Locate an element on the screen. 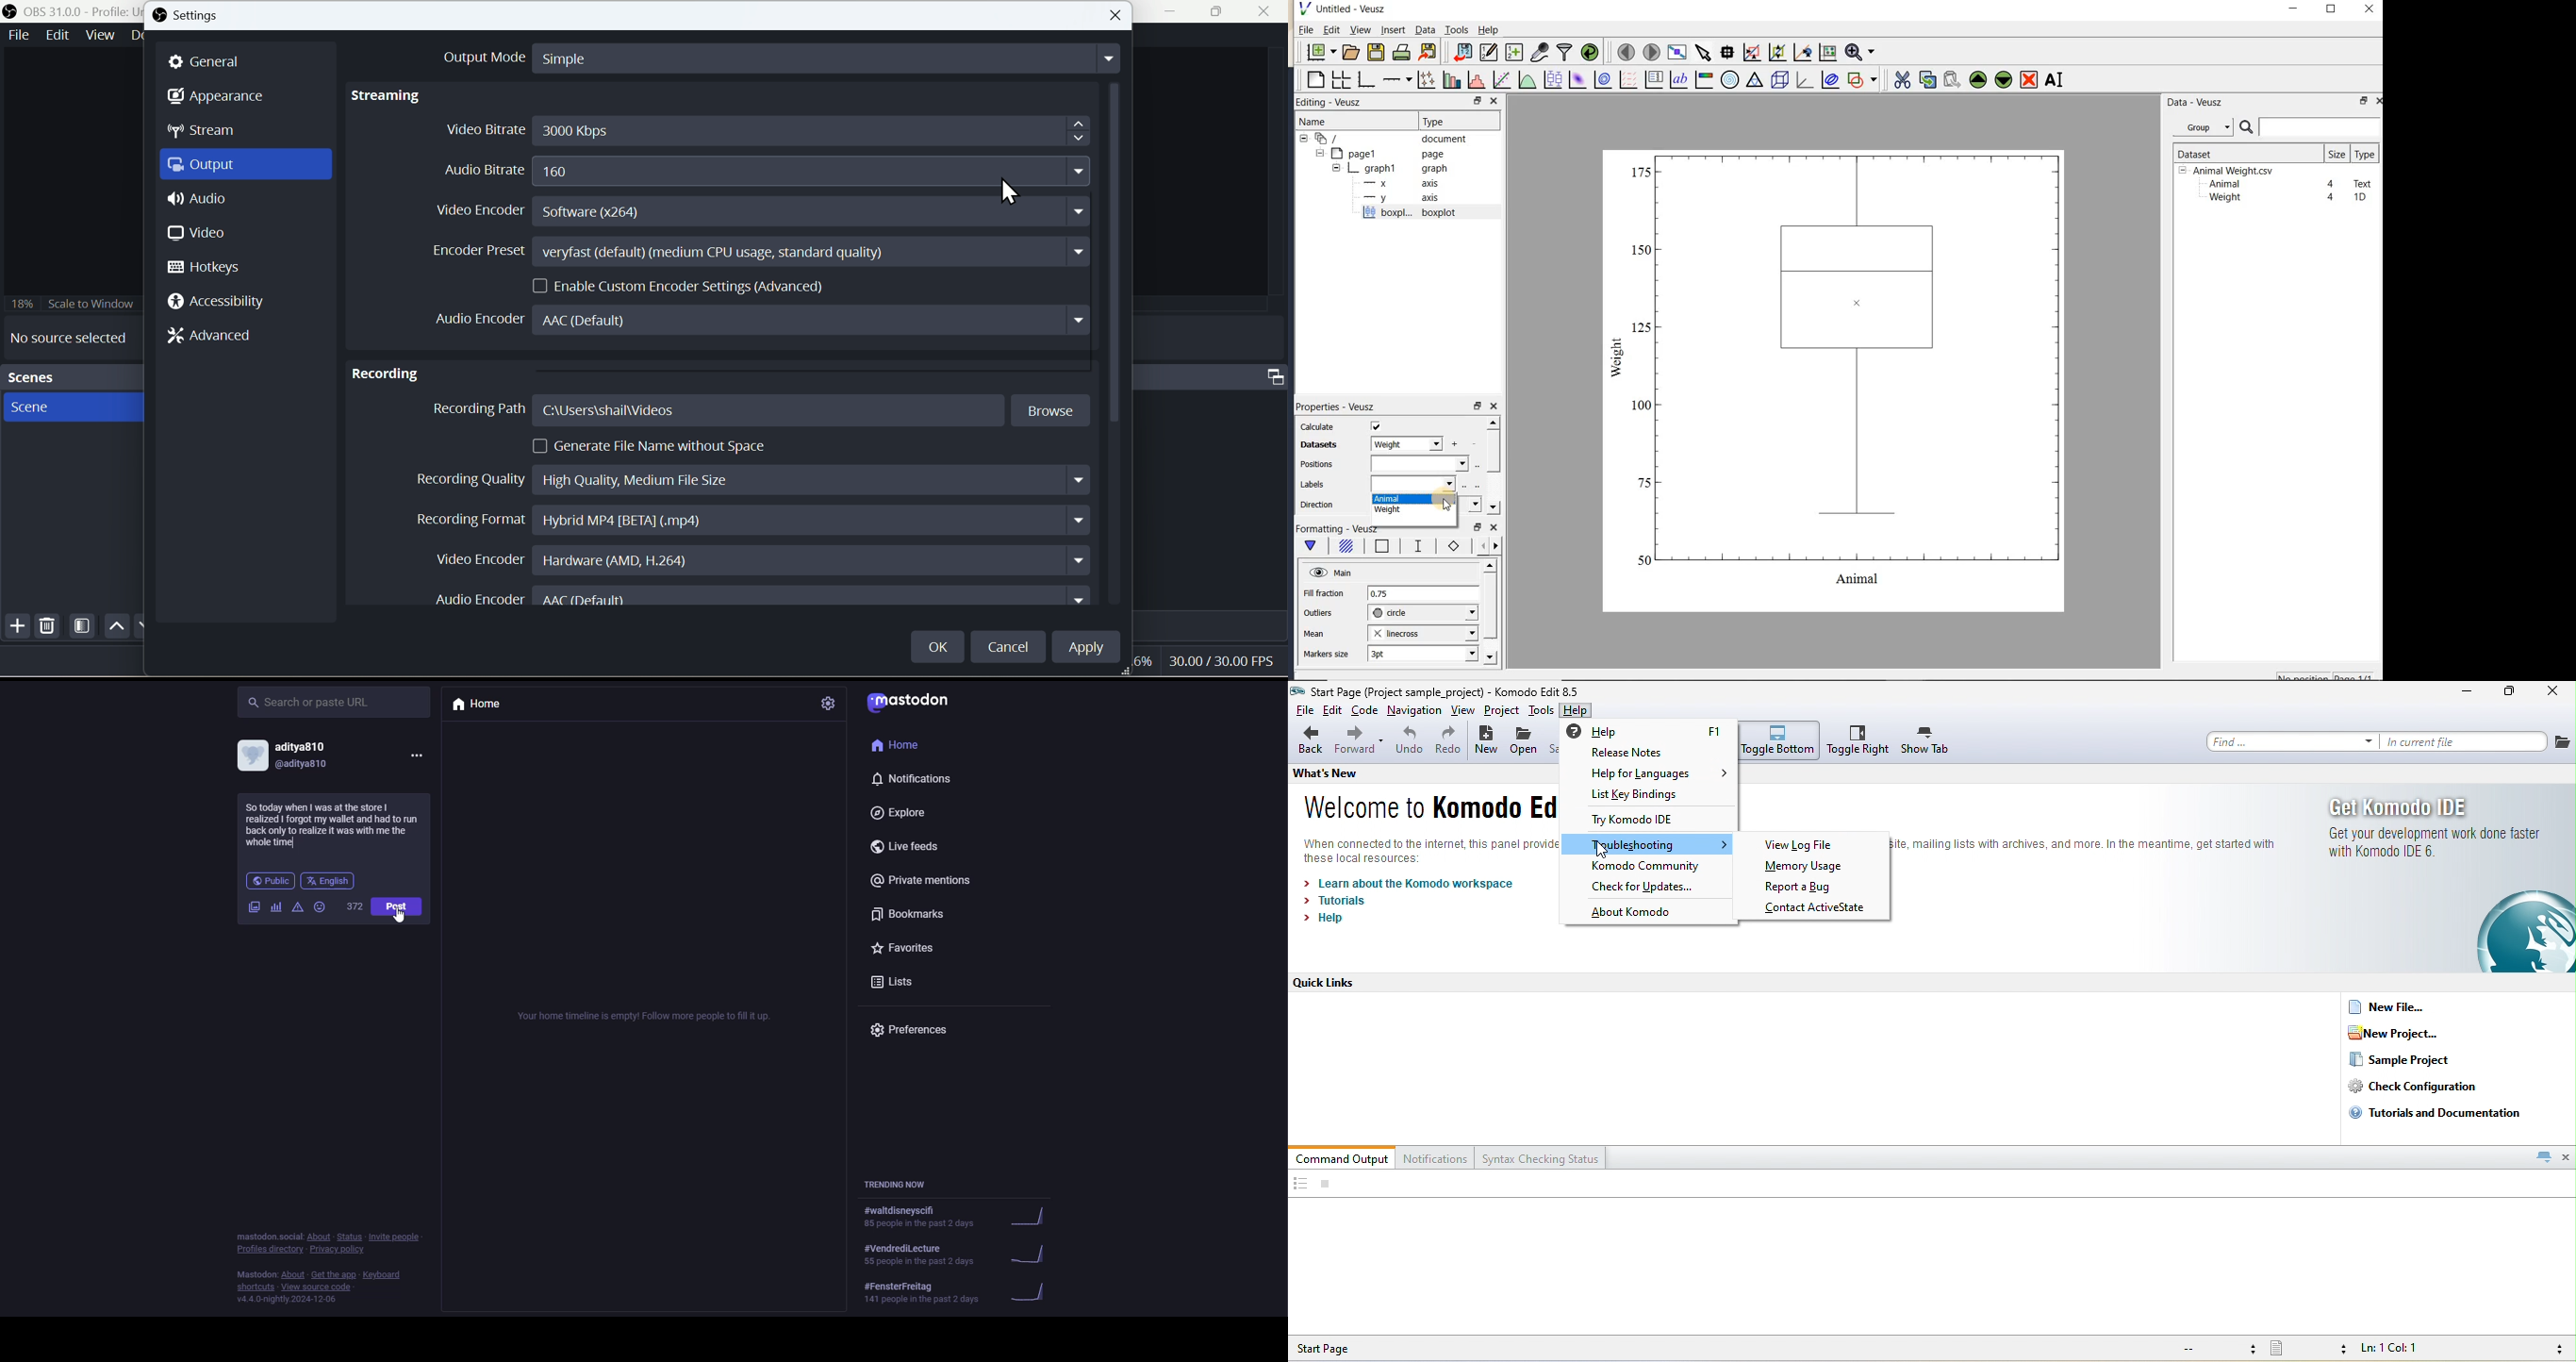 The image size is (2576, 1372). size is located at coordinates (2337, 153).